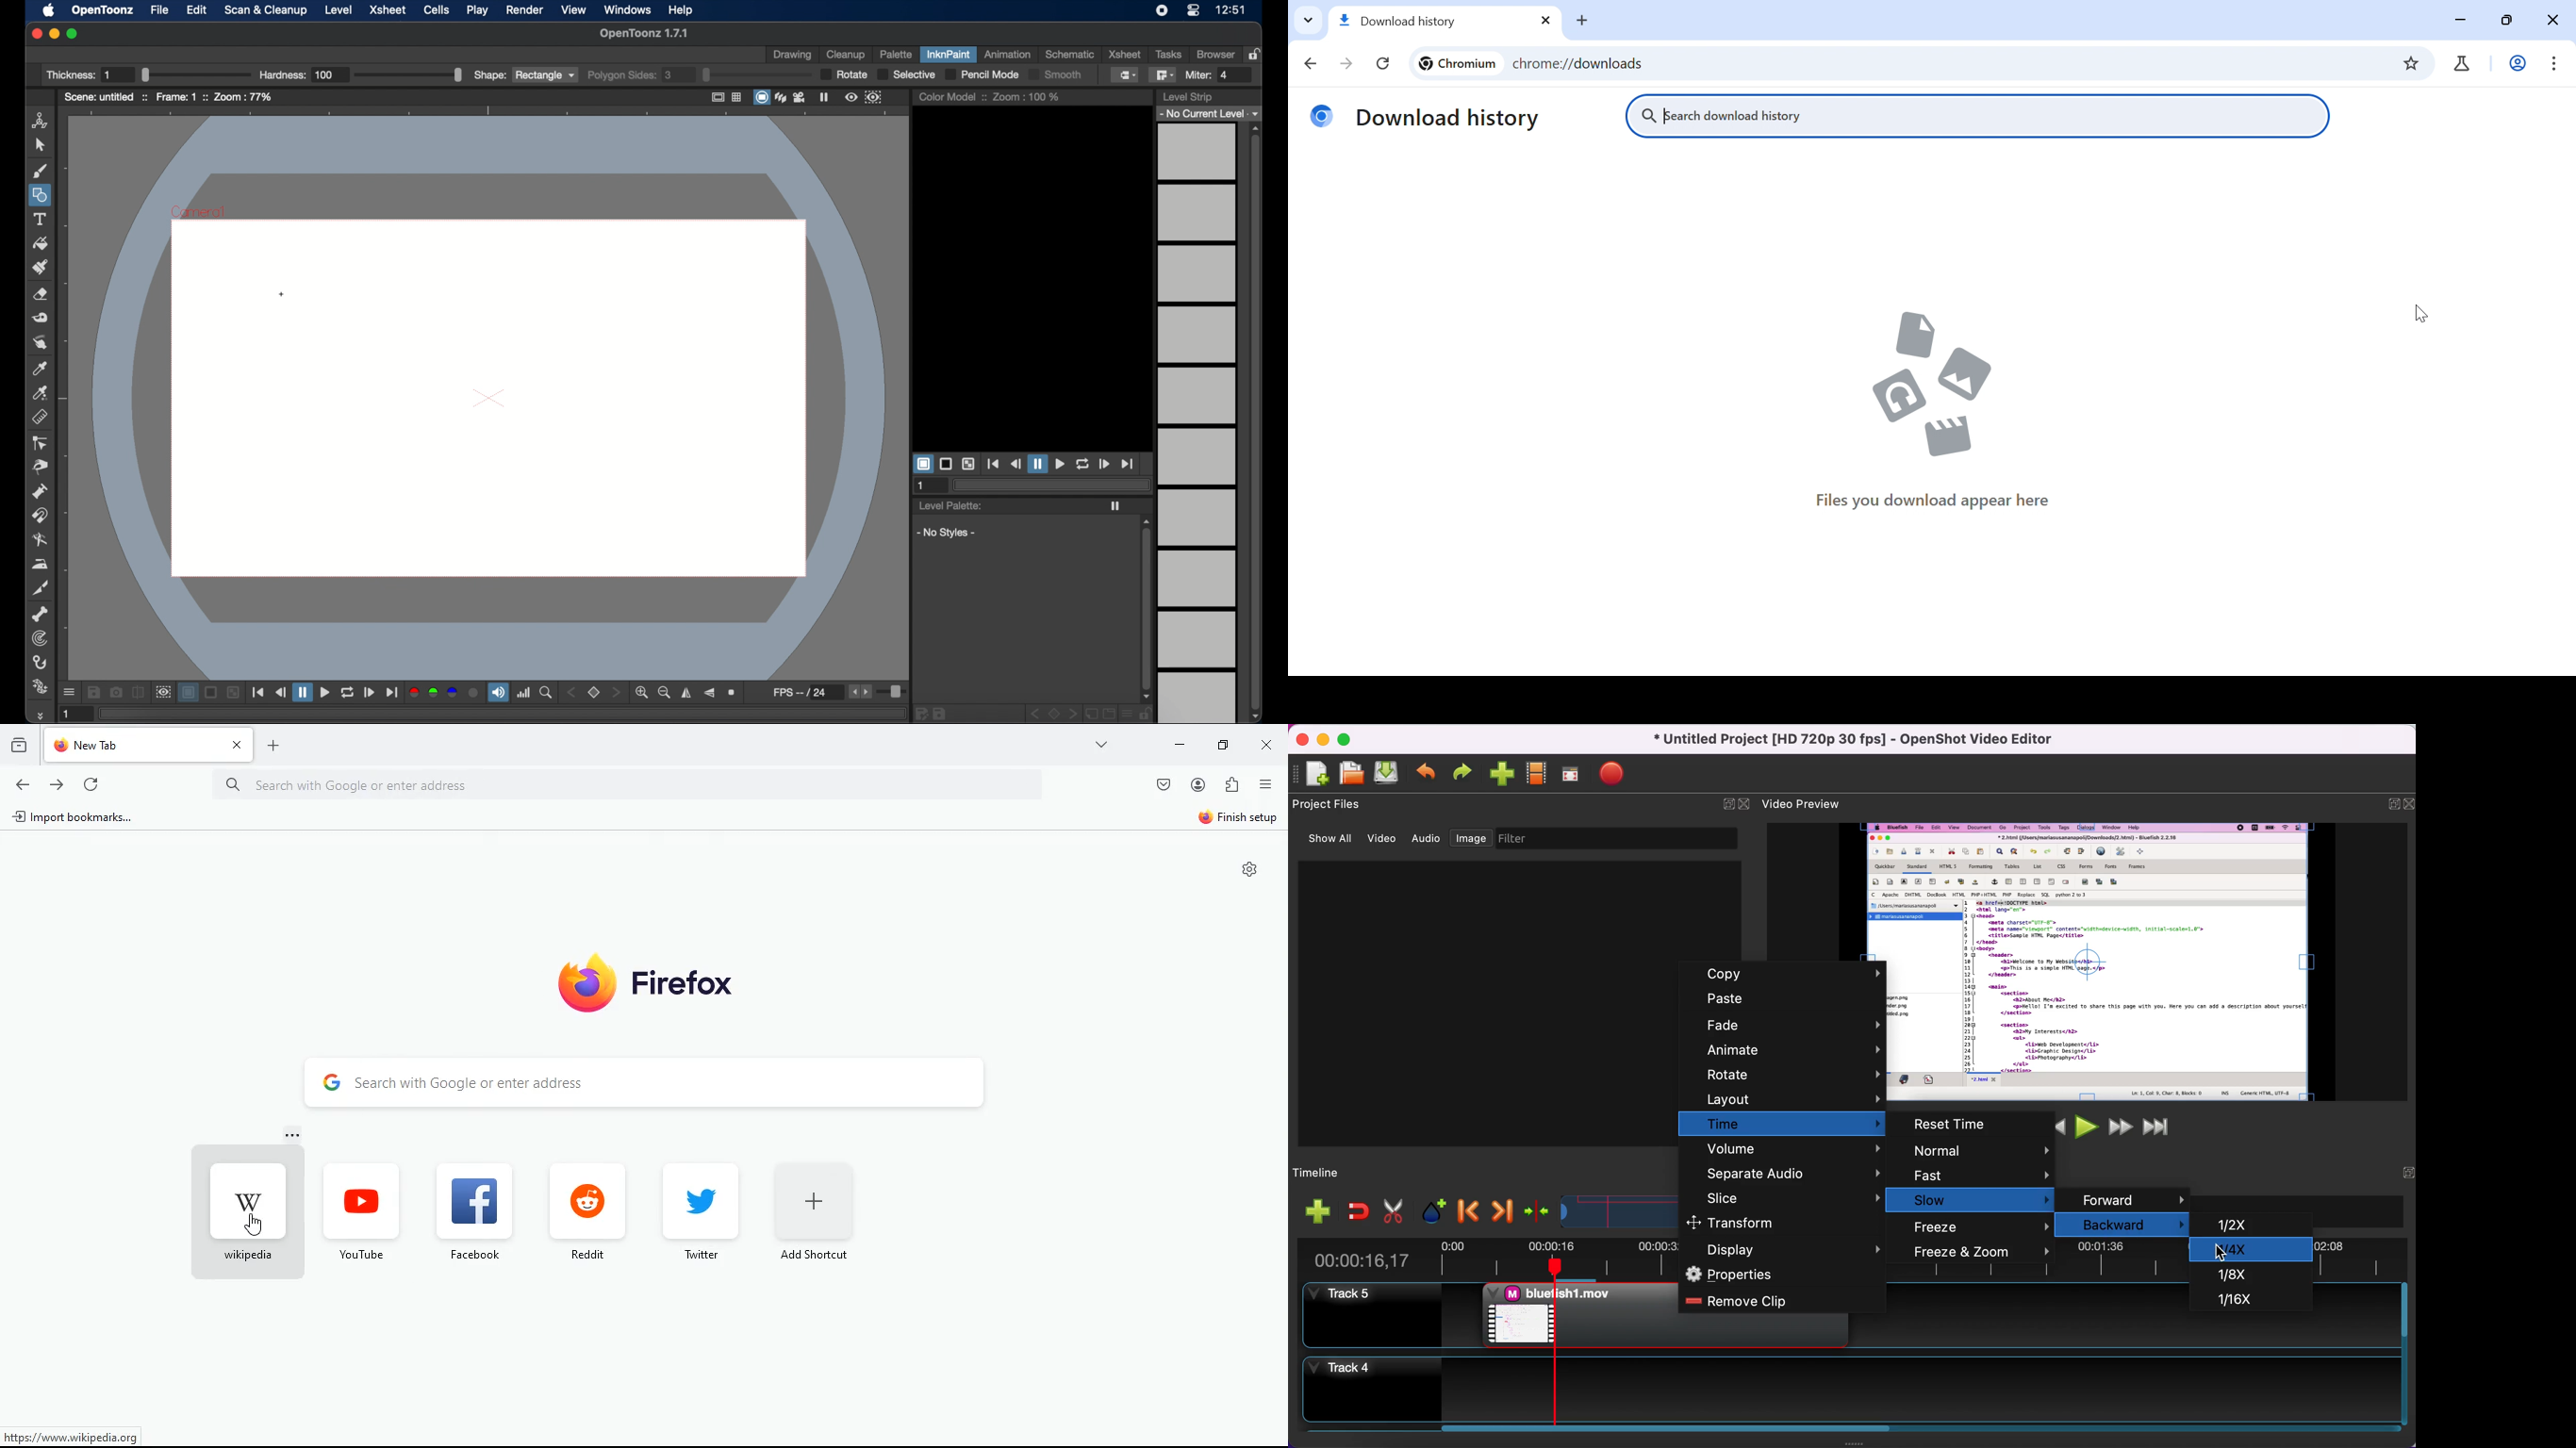 This screenshot has height=1456, width=2576. What do you see at coordinates (360, 74) in the screenshot?
I see `Hardness` at bounding box center [360, 74].